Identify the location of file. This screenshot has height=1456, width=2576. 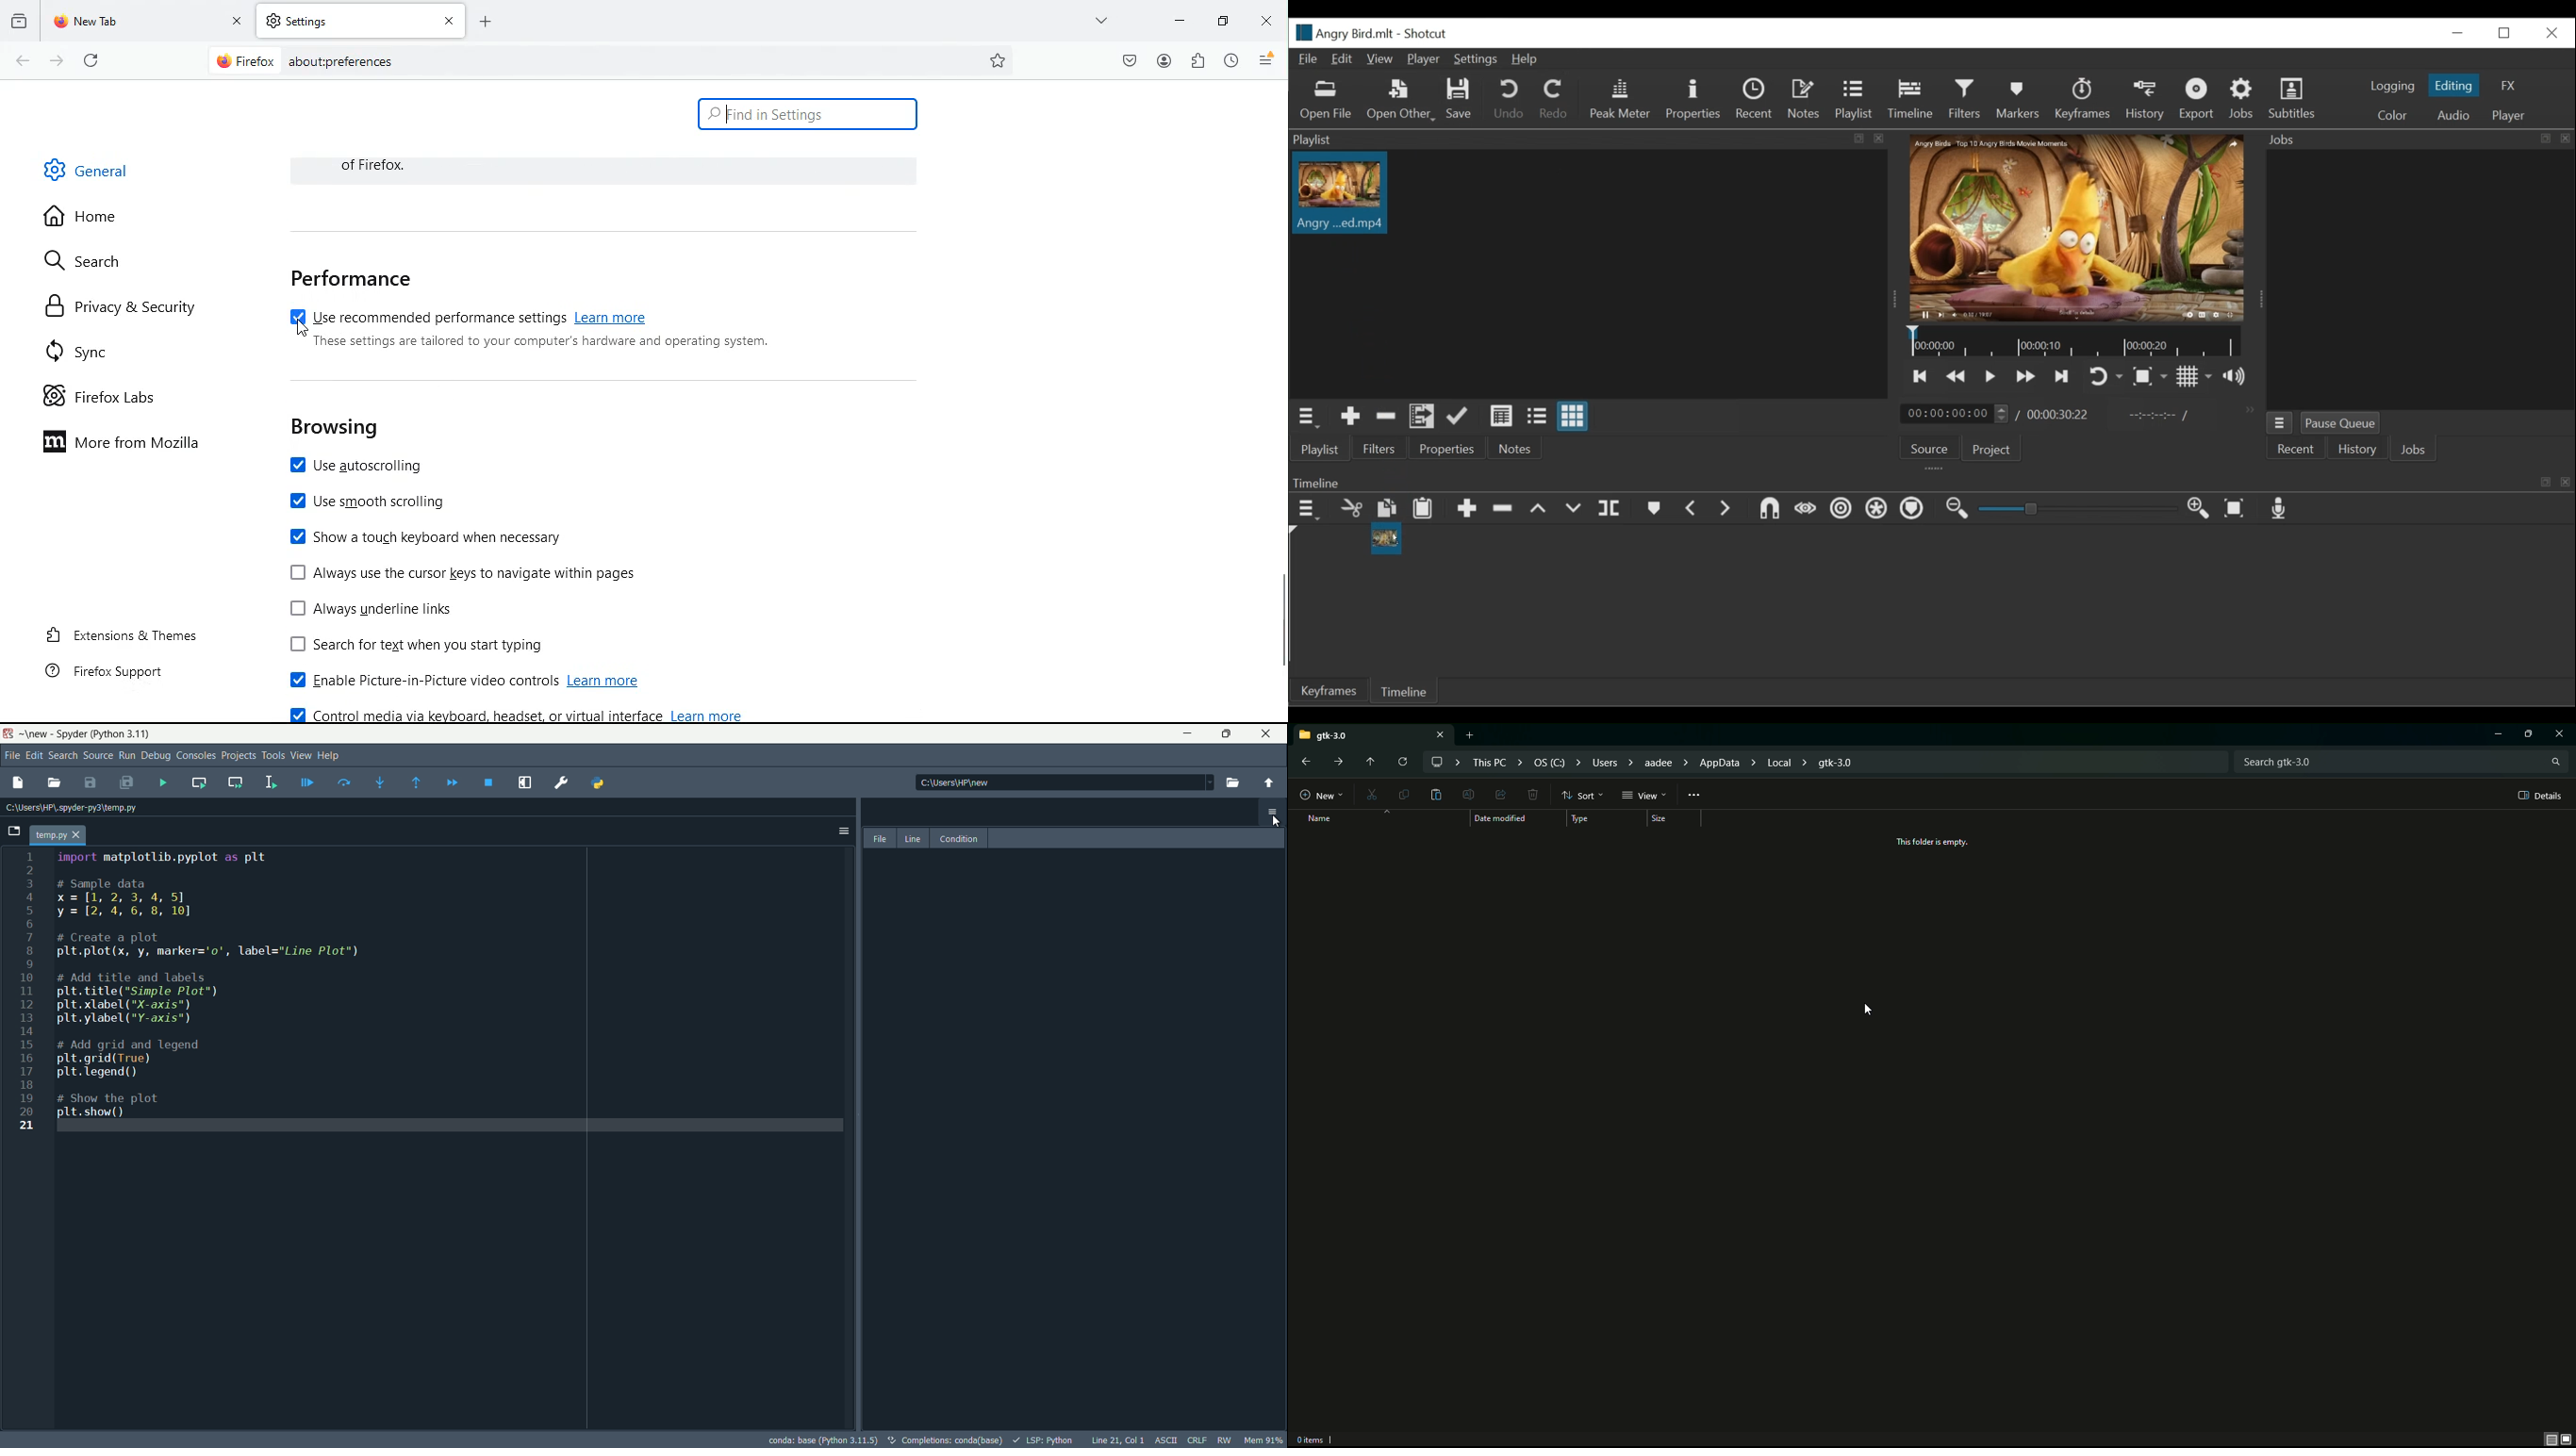
(877, 838).